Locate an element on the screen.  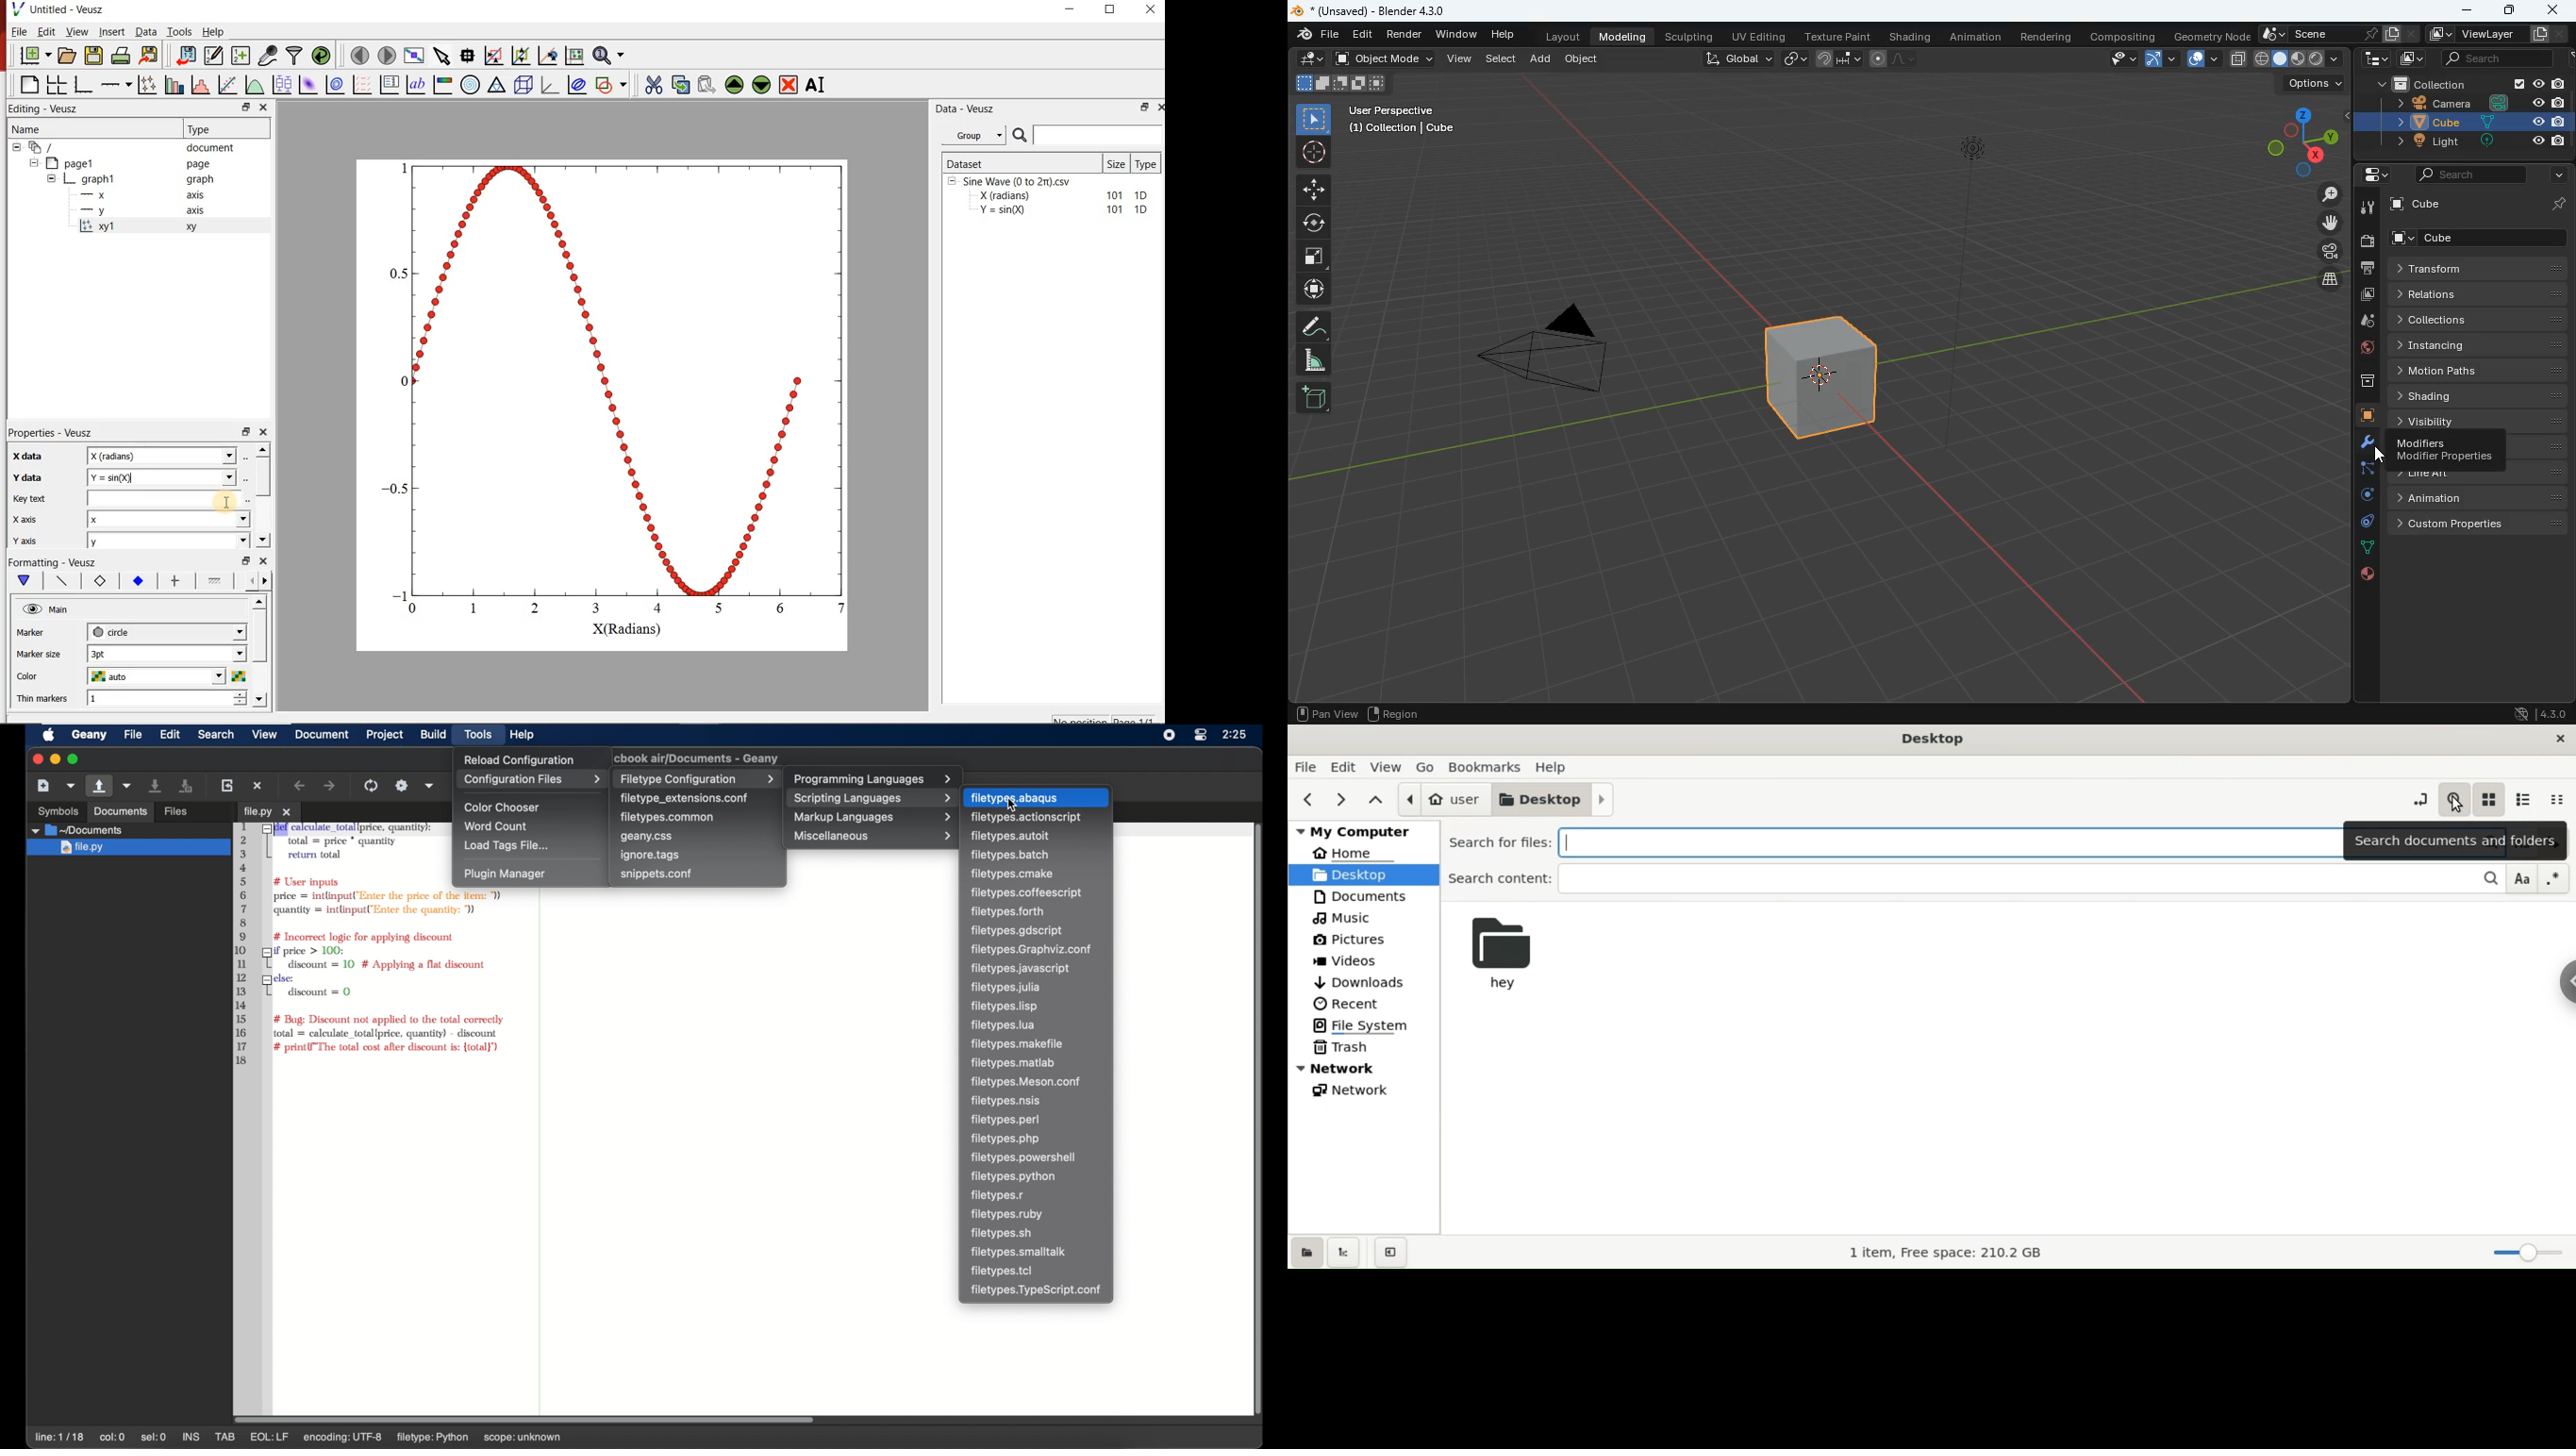
version is located at coordinates (2537, 713).